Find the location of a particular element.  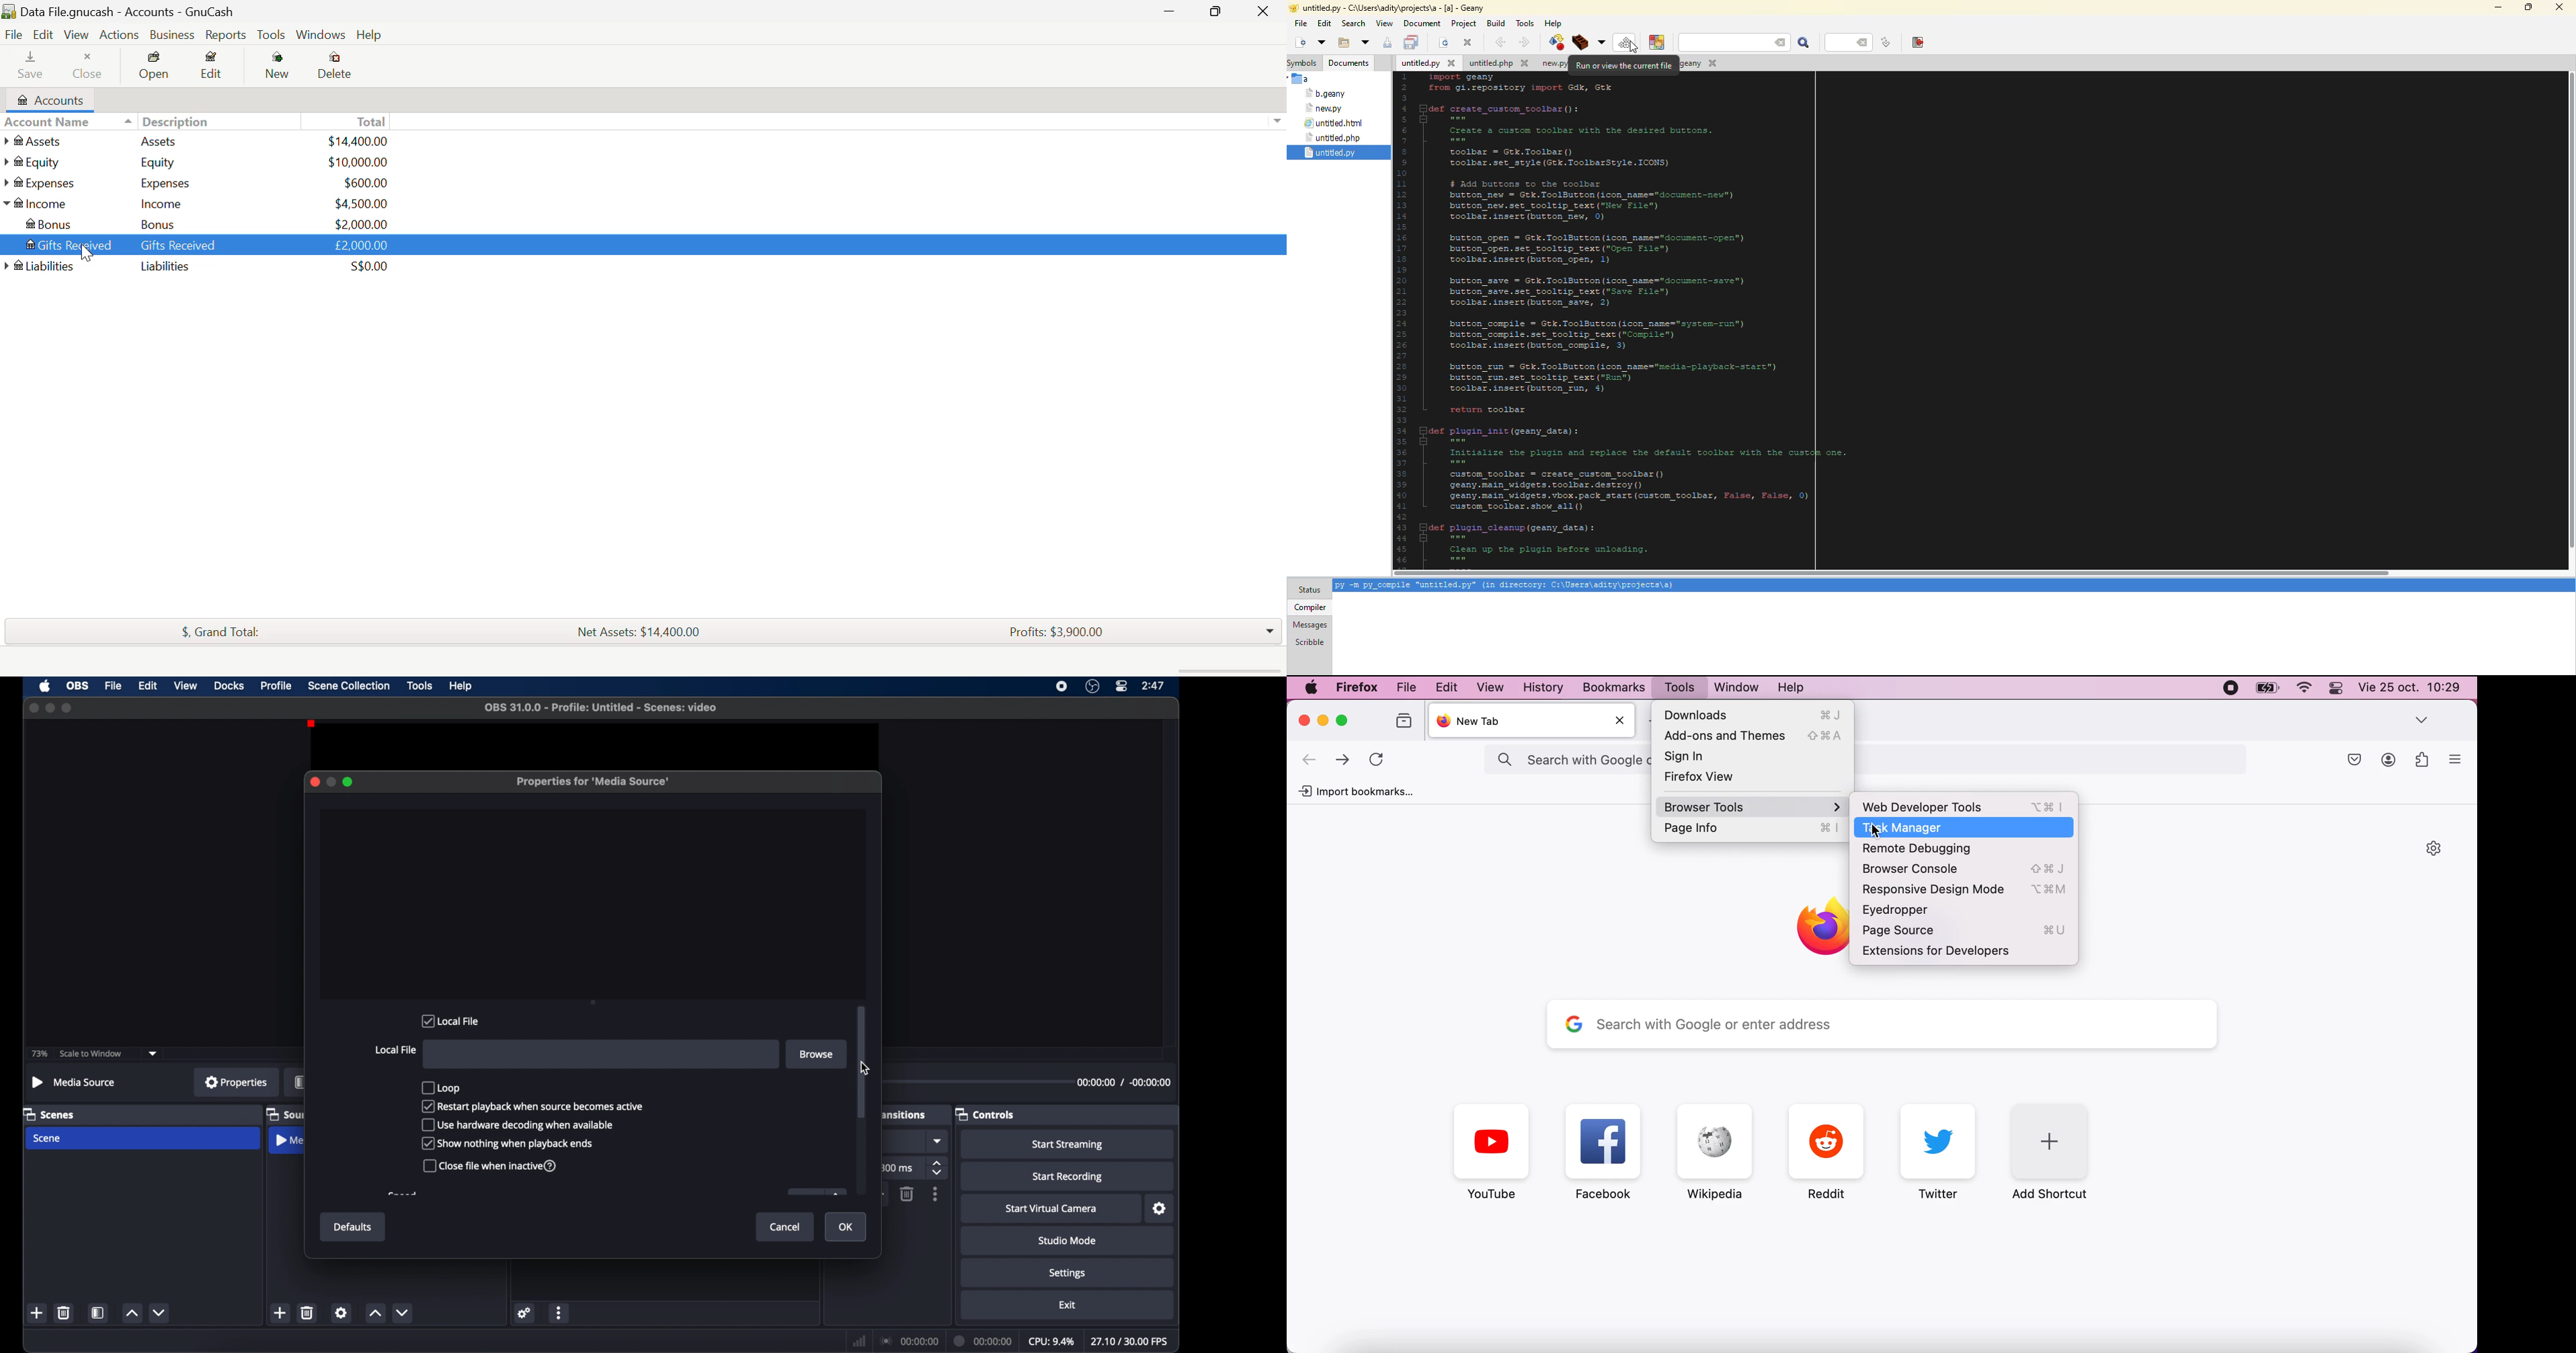

settings is located at coordinates (341, 1312).